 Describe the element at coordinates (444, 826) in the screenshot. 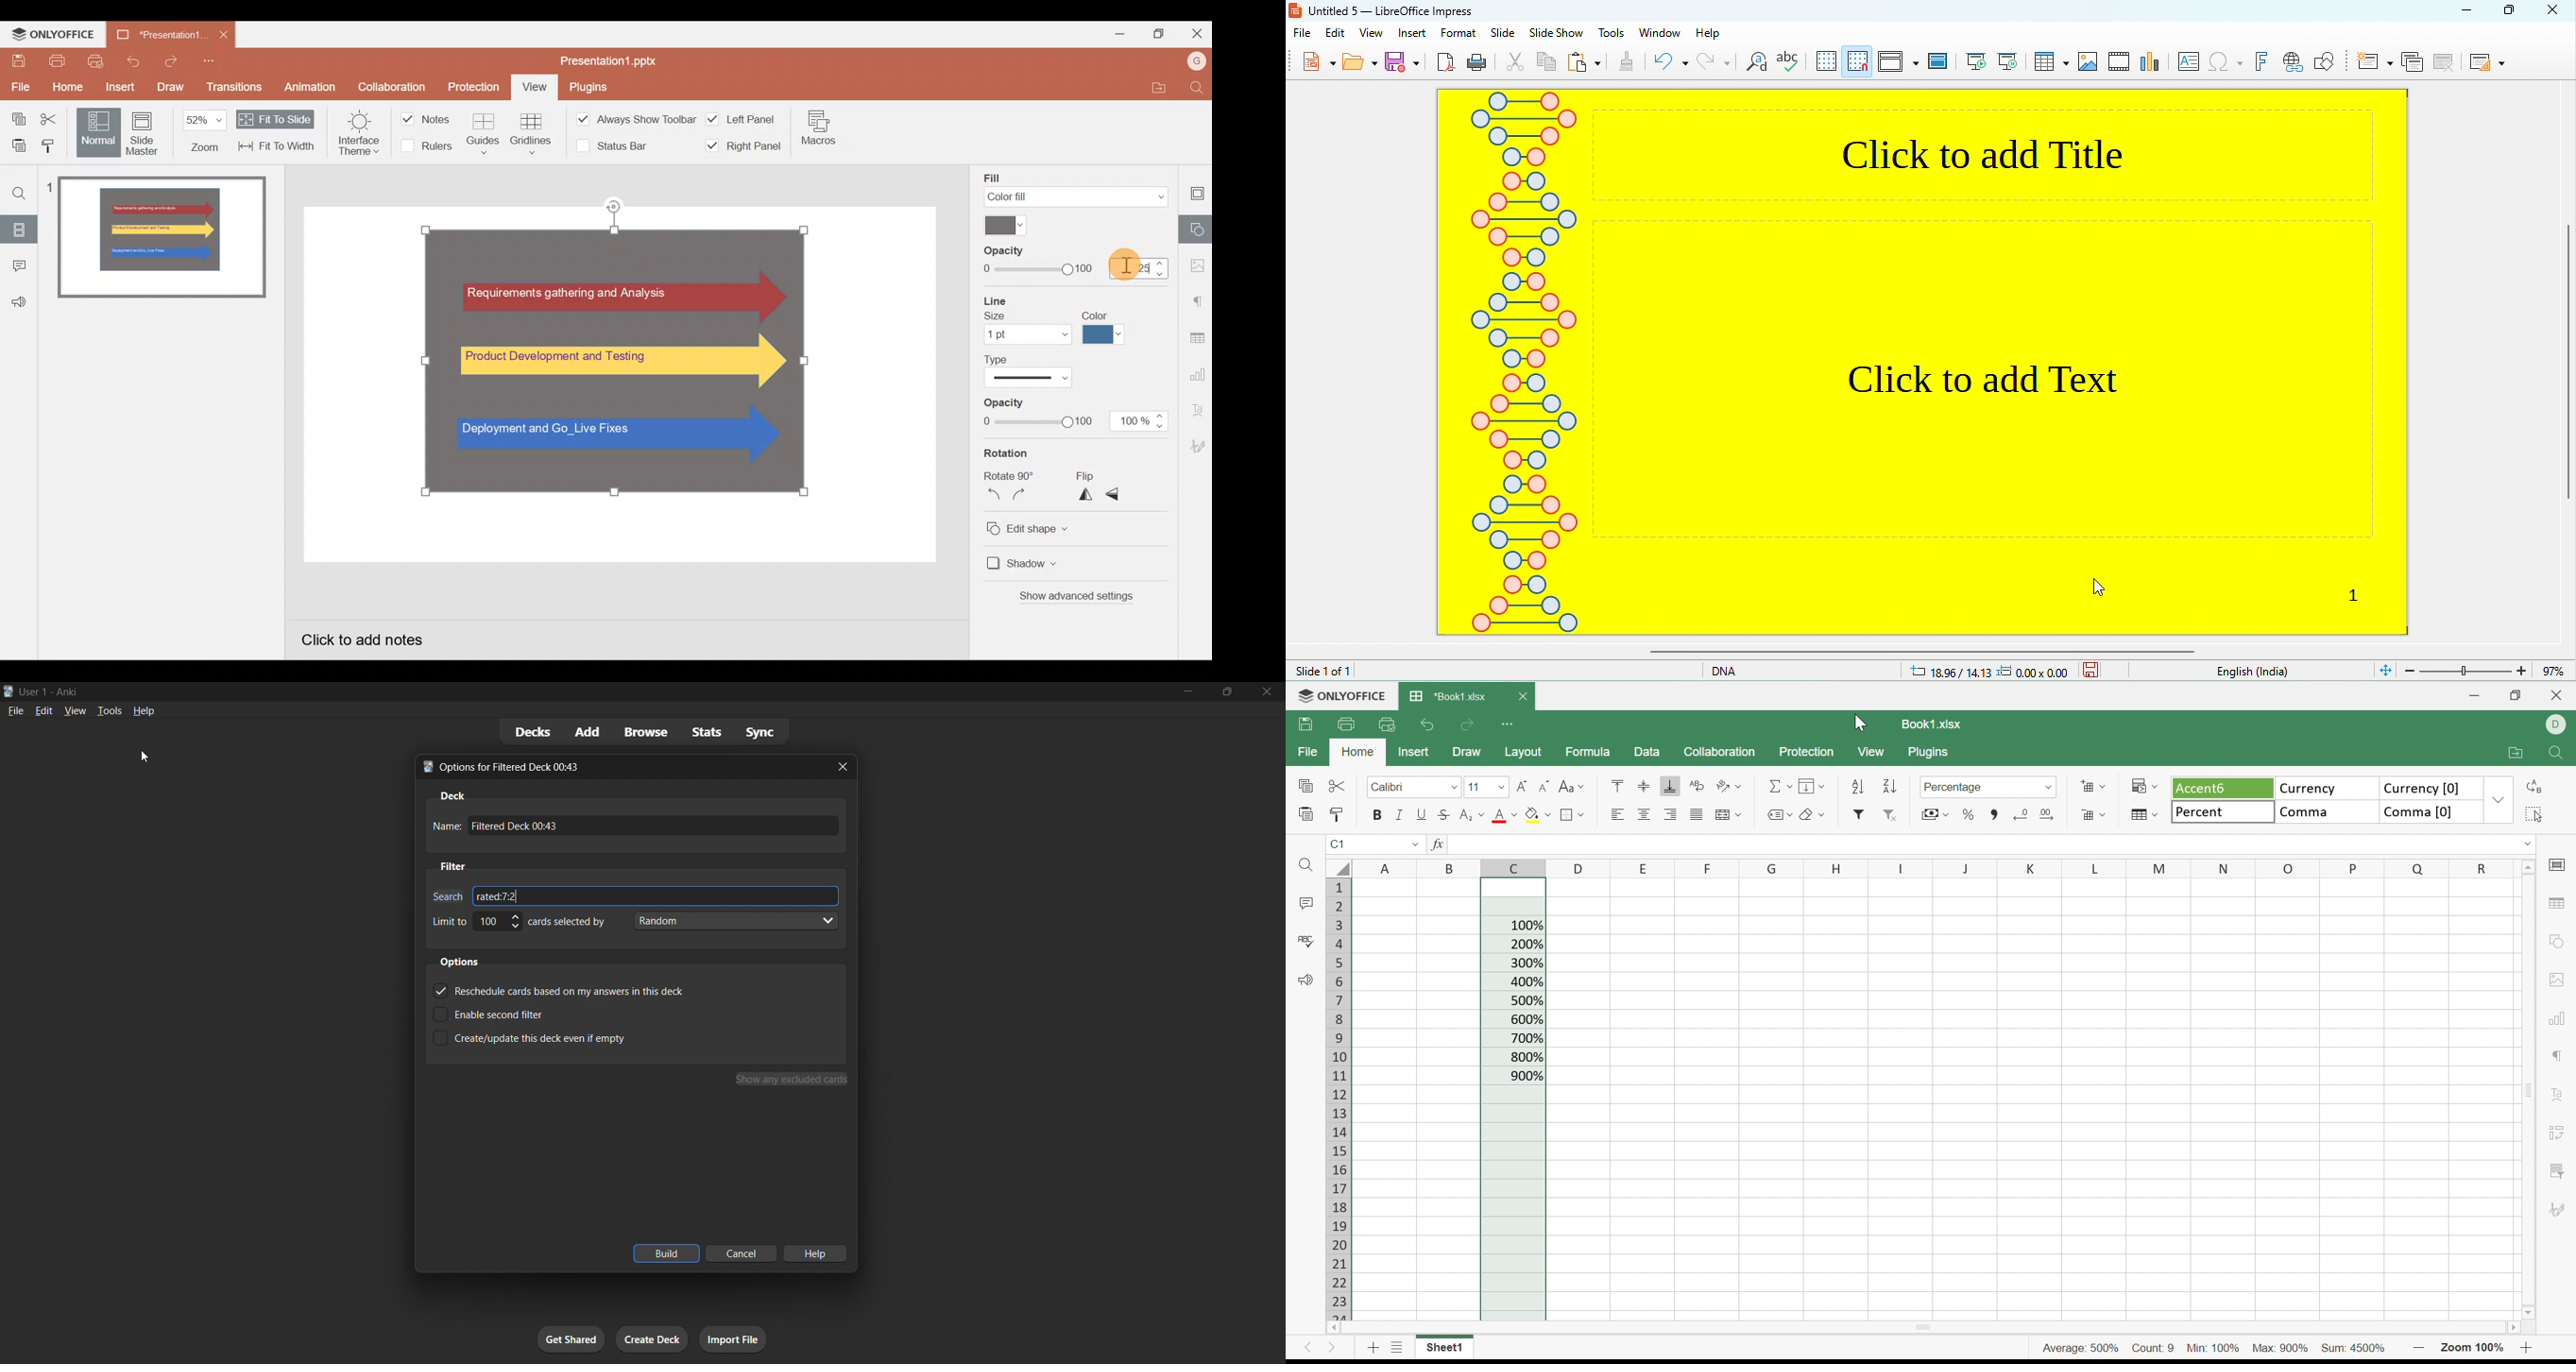

I see `name` at that location.